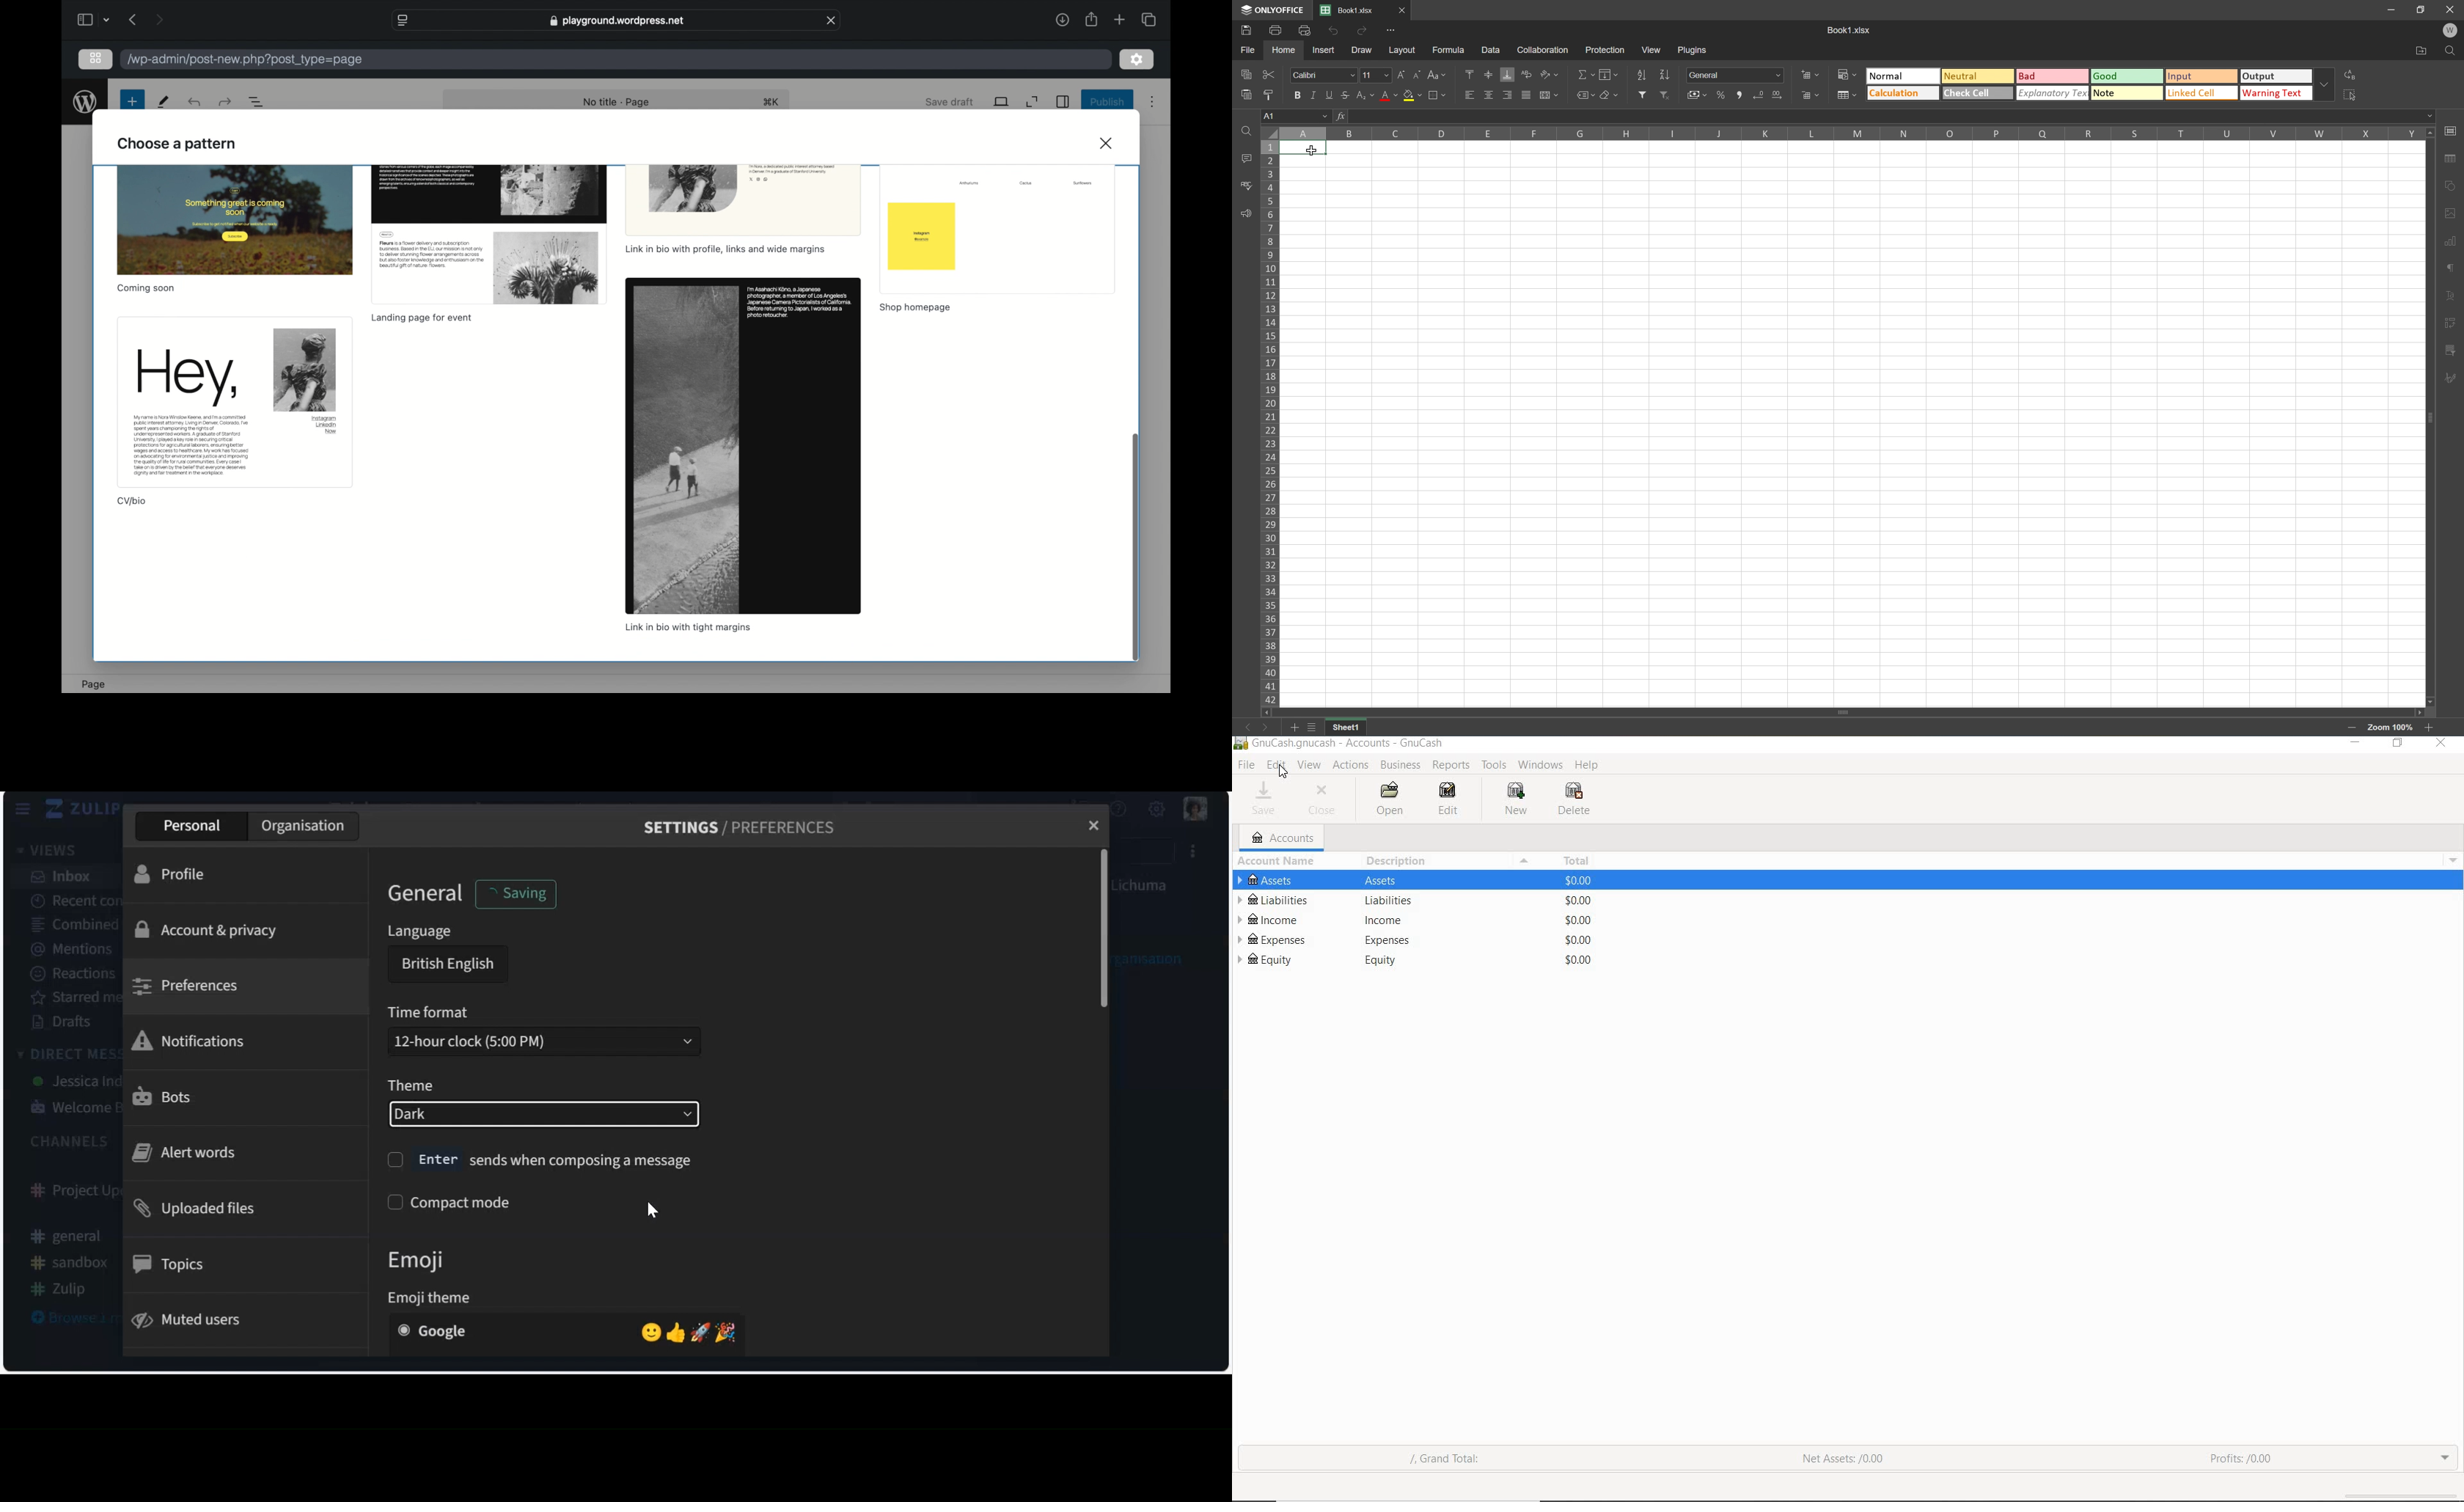 The width and height of the screenshot is (2464, 1512). What do you see at coordinates (488, 235) in the screenshot?
I see `preview` at bounding box center [488, 235].